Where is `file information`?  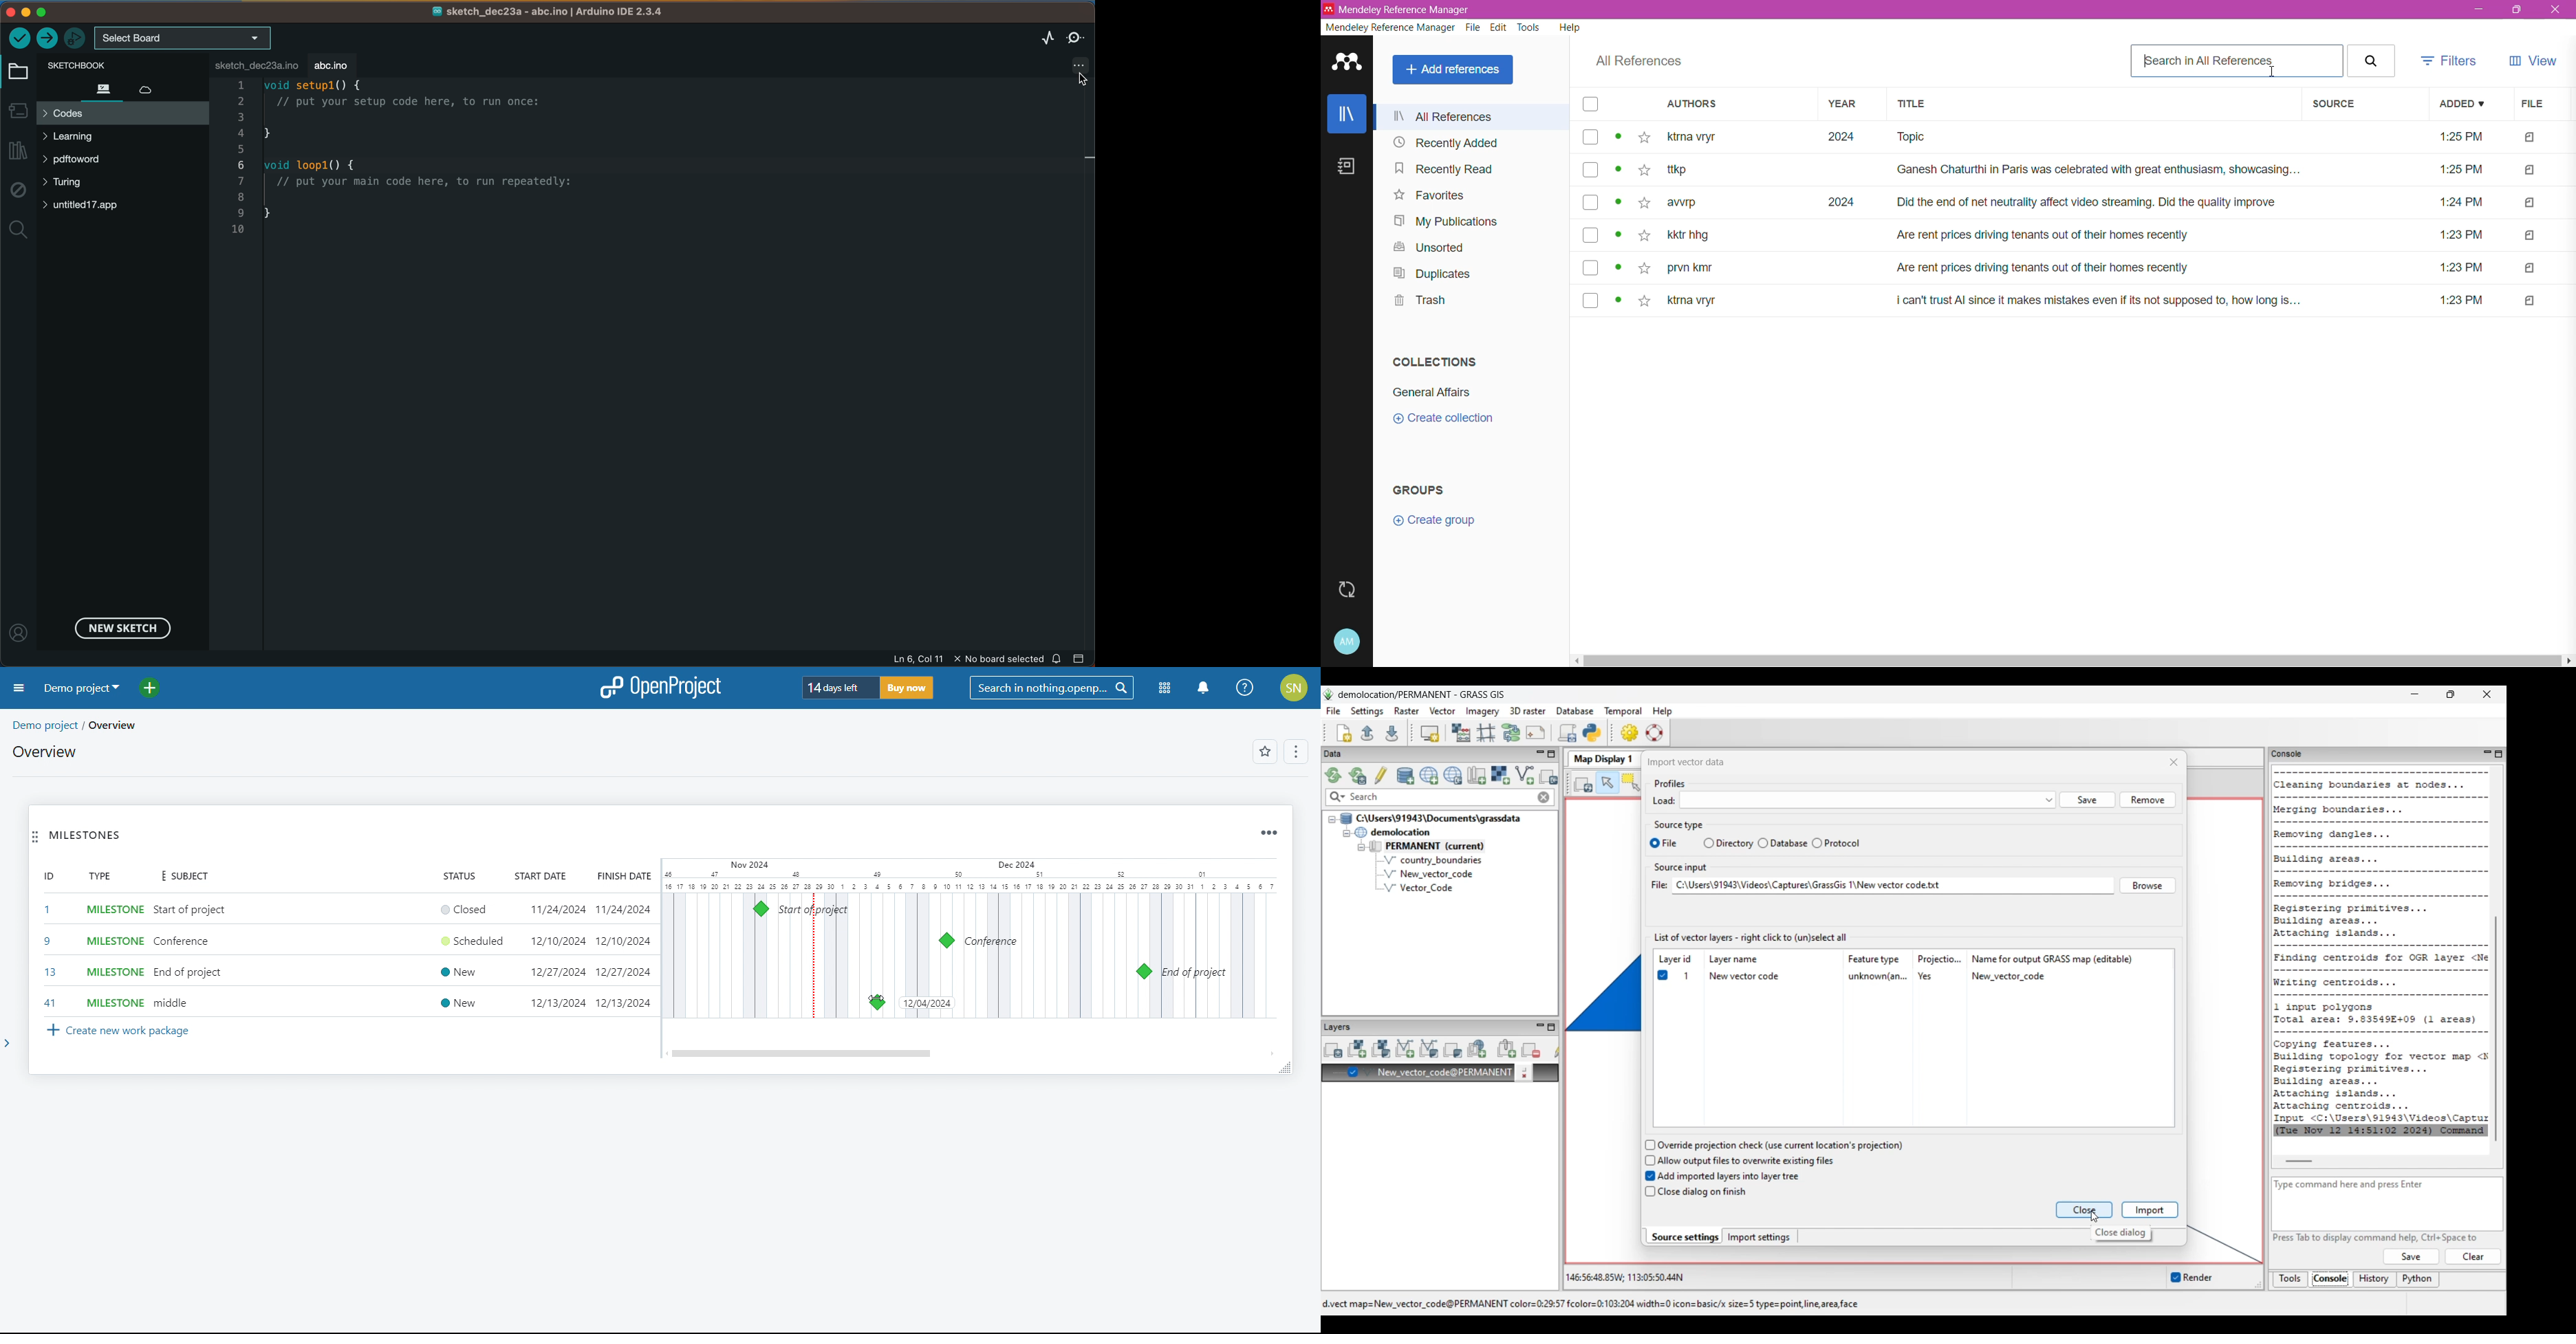
file information is located at coordinates (966, 658).